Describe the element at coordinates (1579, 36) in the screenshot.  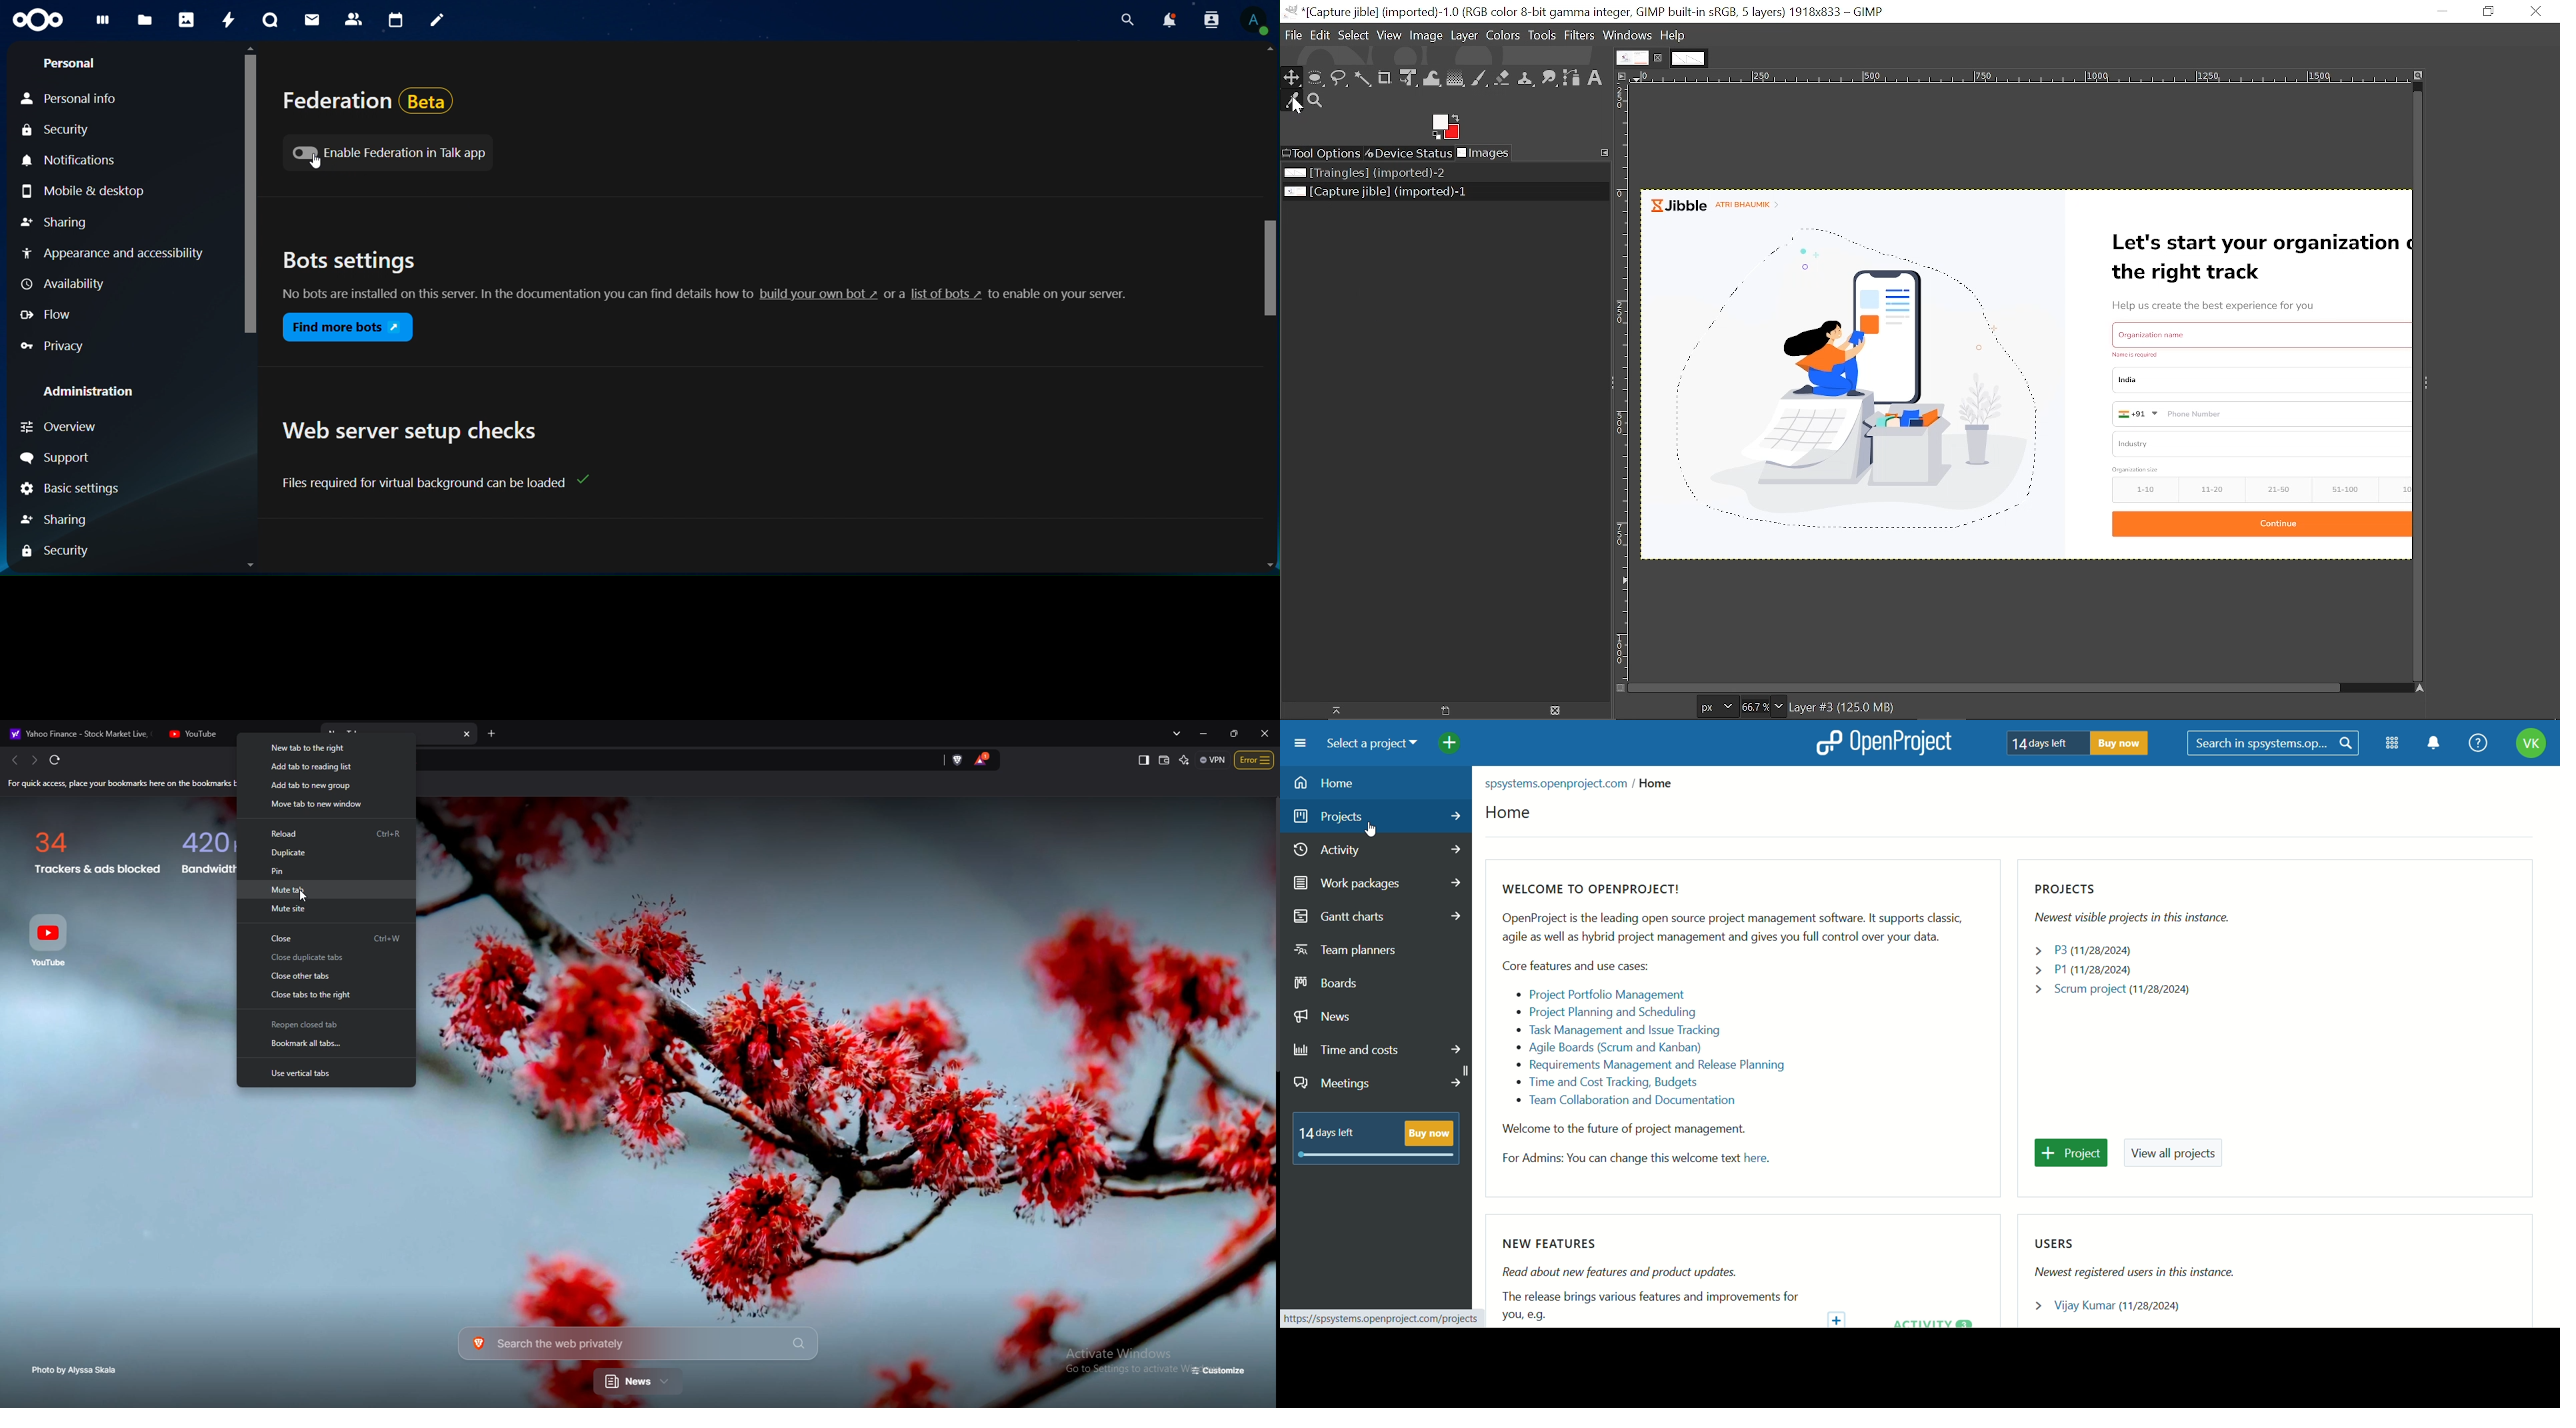
I see `Filters` at that location.